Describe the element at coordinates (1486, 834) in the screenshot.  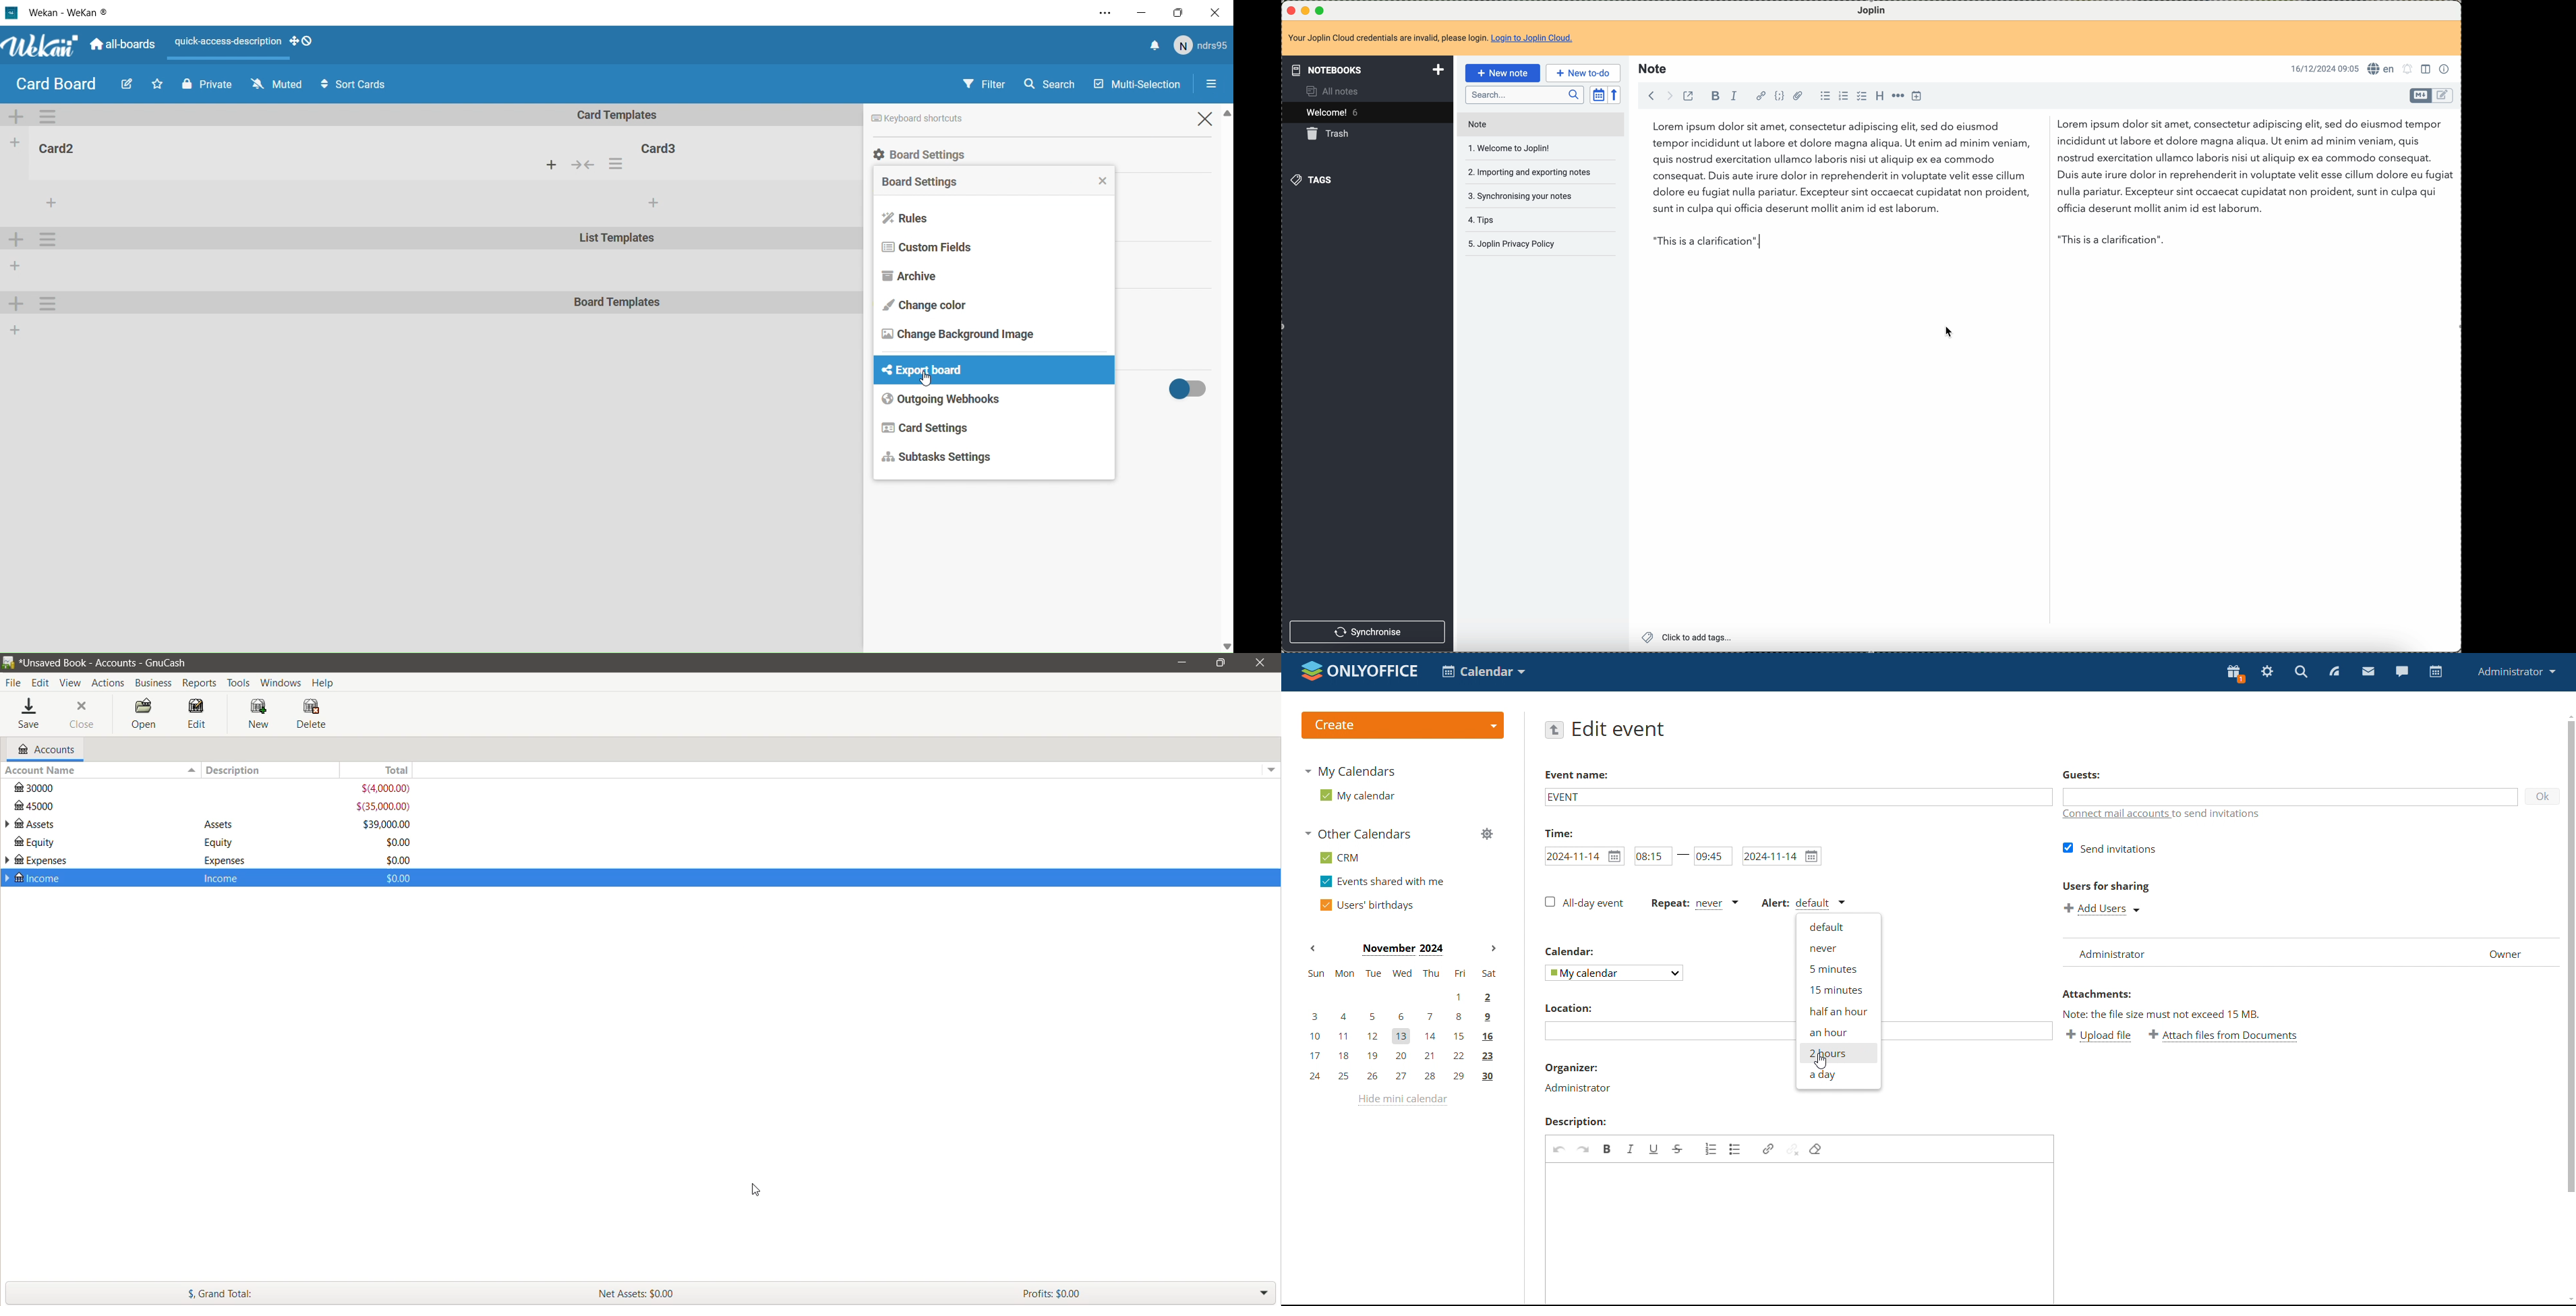
I see `manage` at that location.